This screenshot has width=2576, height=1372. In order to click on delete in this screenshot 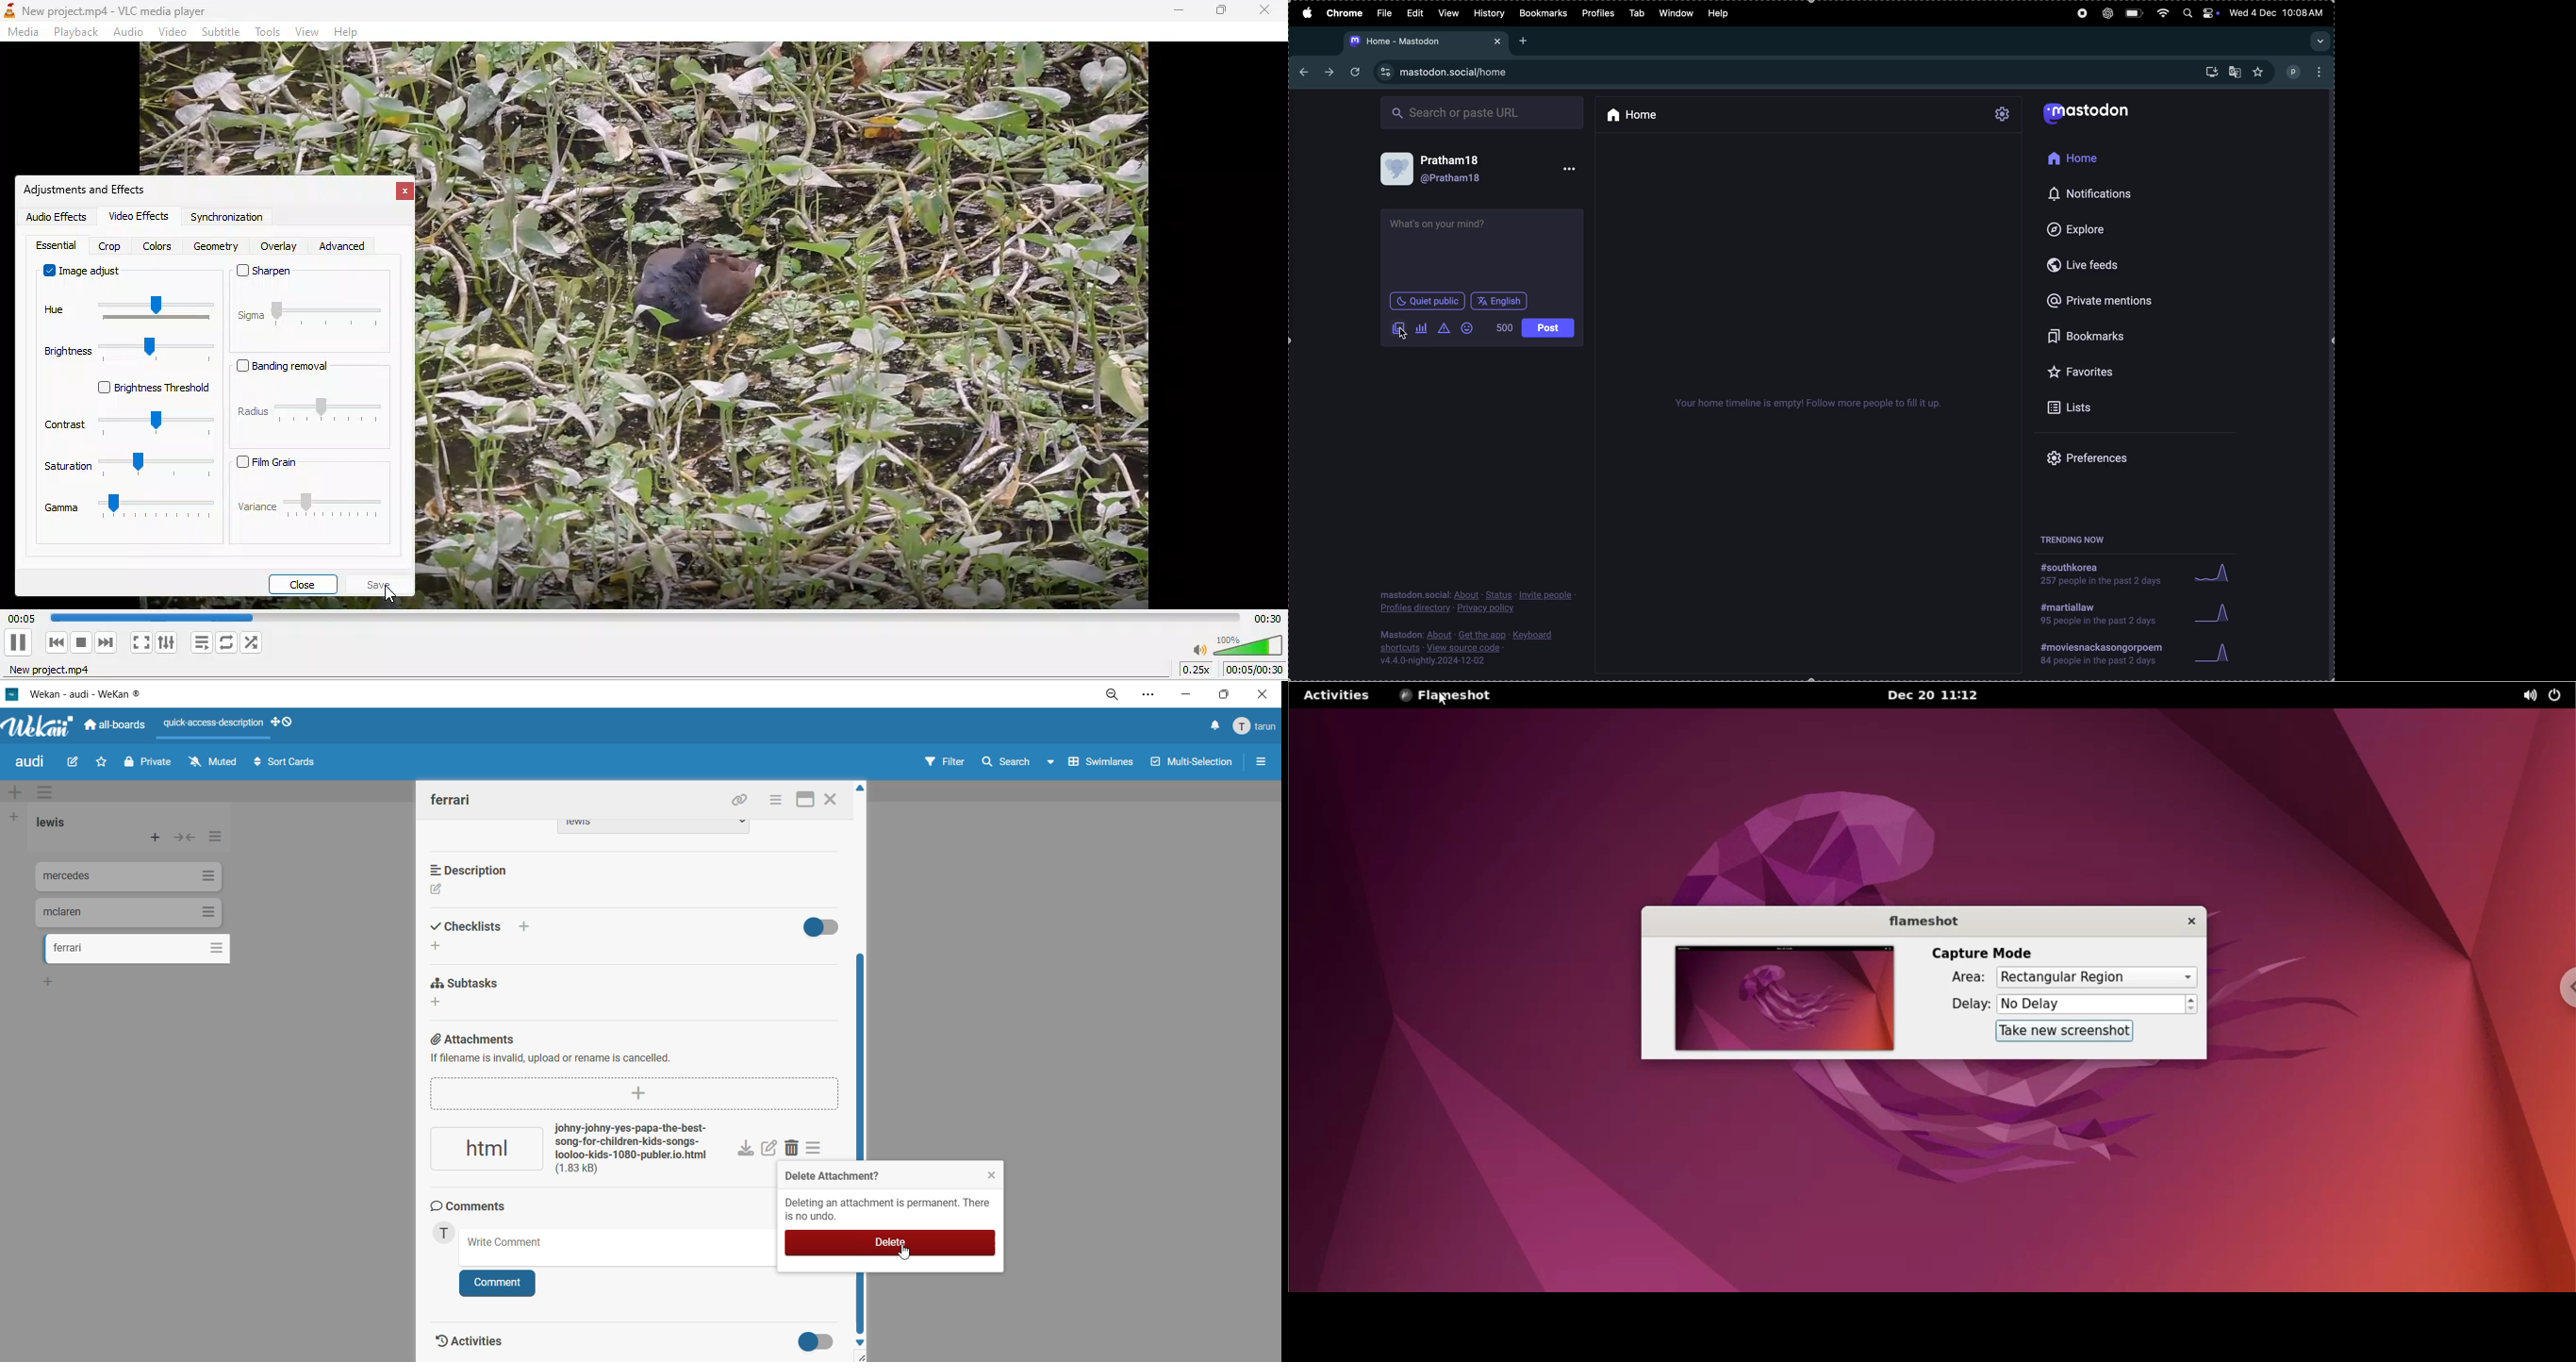, I will do `click(796, 1150)`.